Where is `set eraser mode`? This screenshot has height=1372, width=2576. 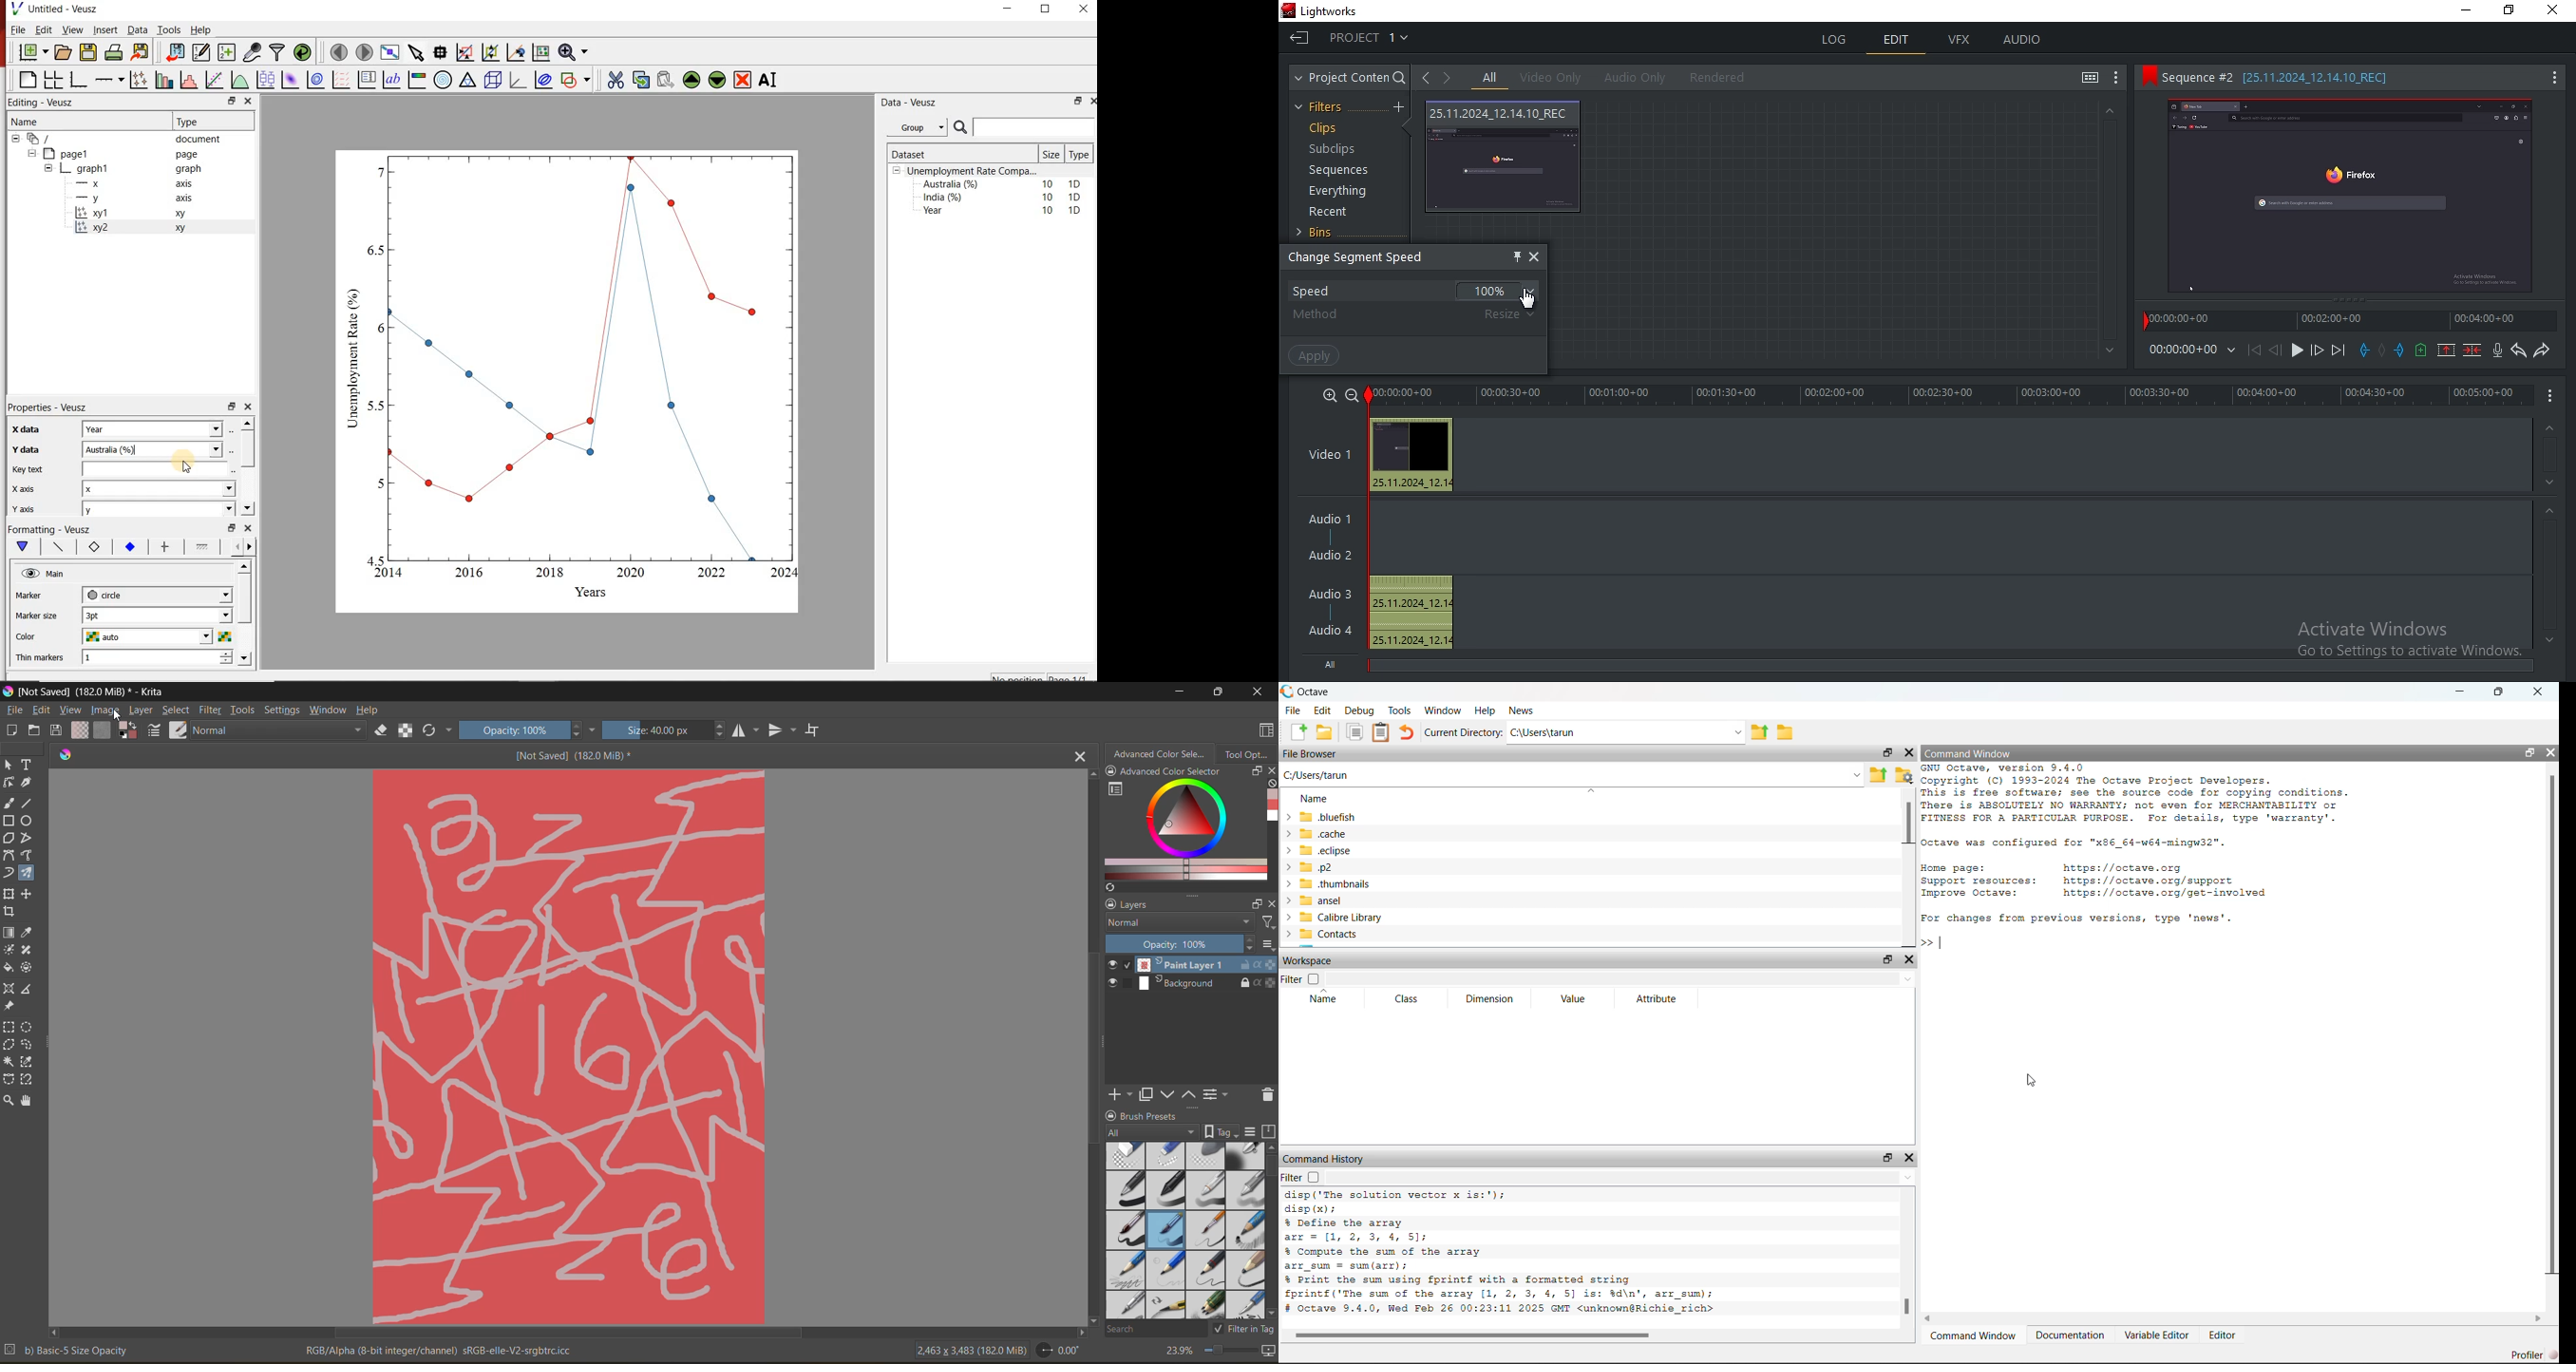 set eraser mode is located at coordinates (376, 732).